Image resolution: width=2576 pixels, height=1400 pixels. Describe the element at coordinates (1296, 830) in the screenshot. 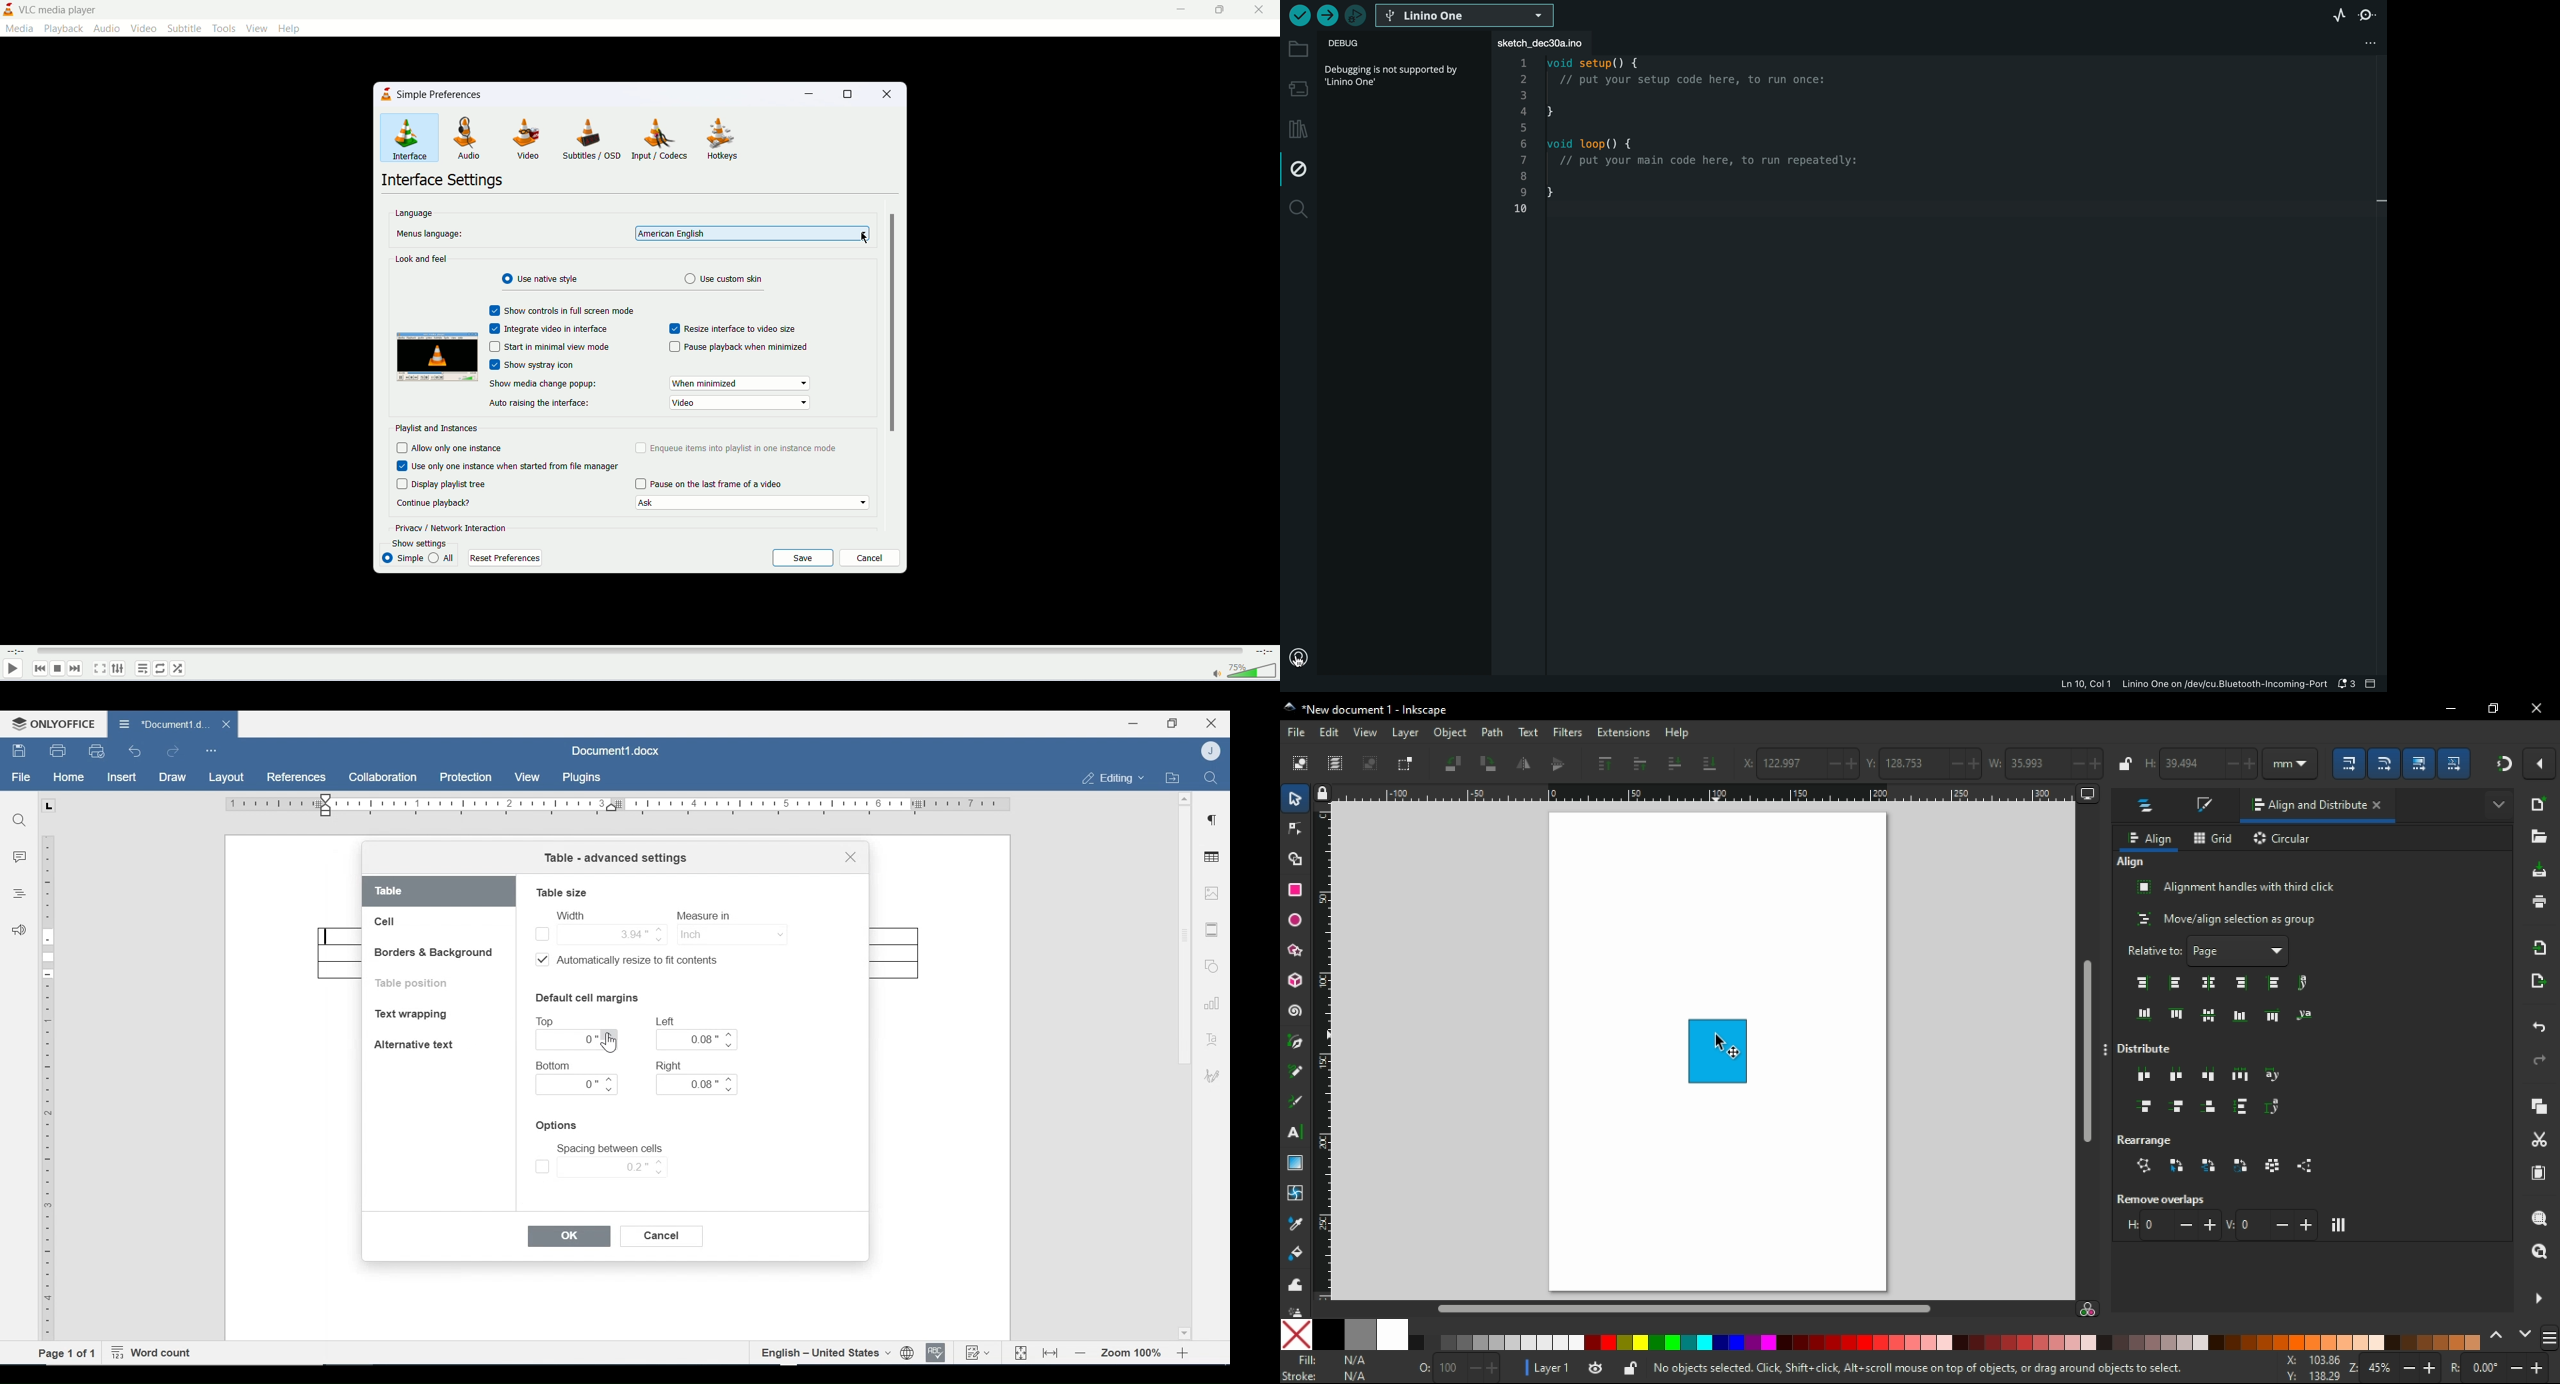

I see `node tool` at that location.